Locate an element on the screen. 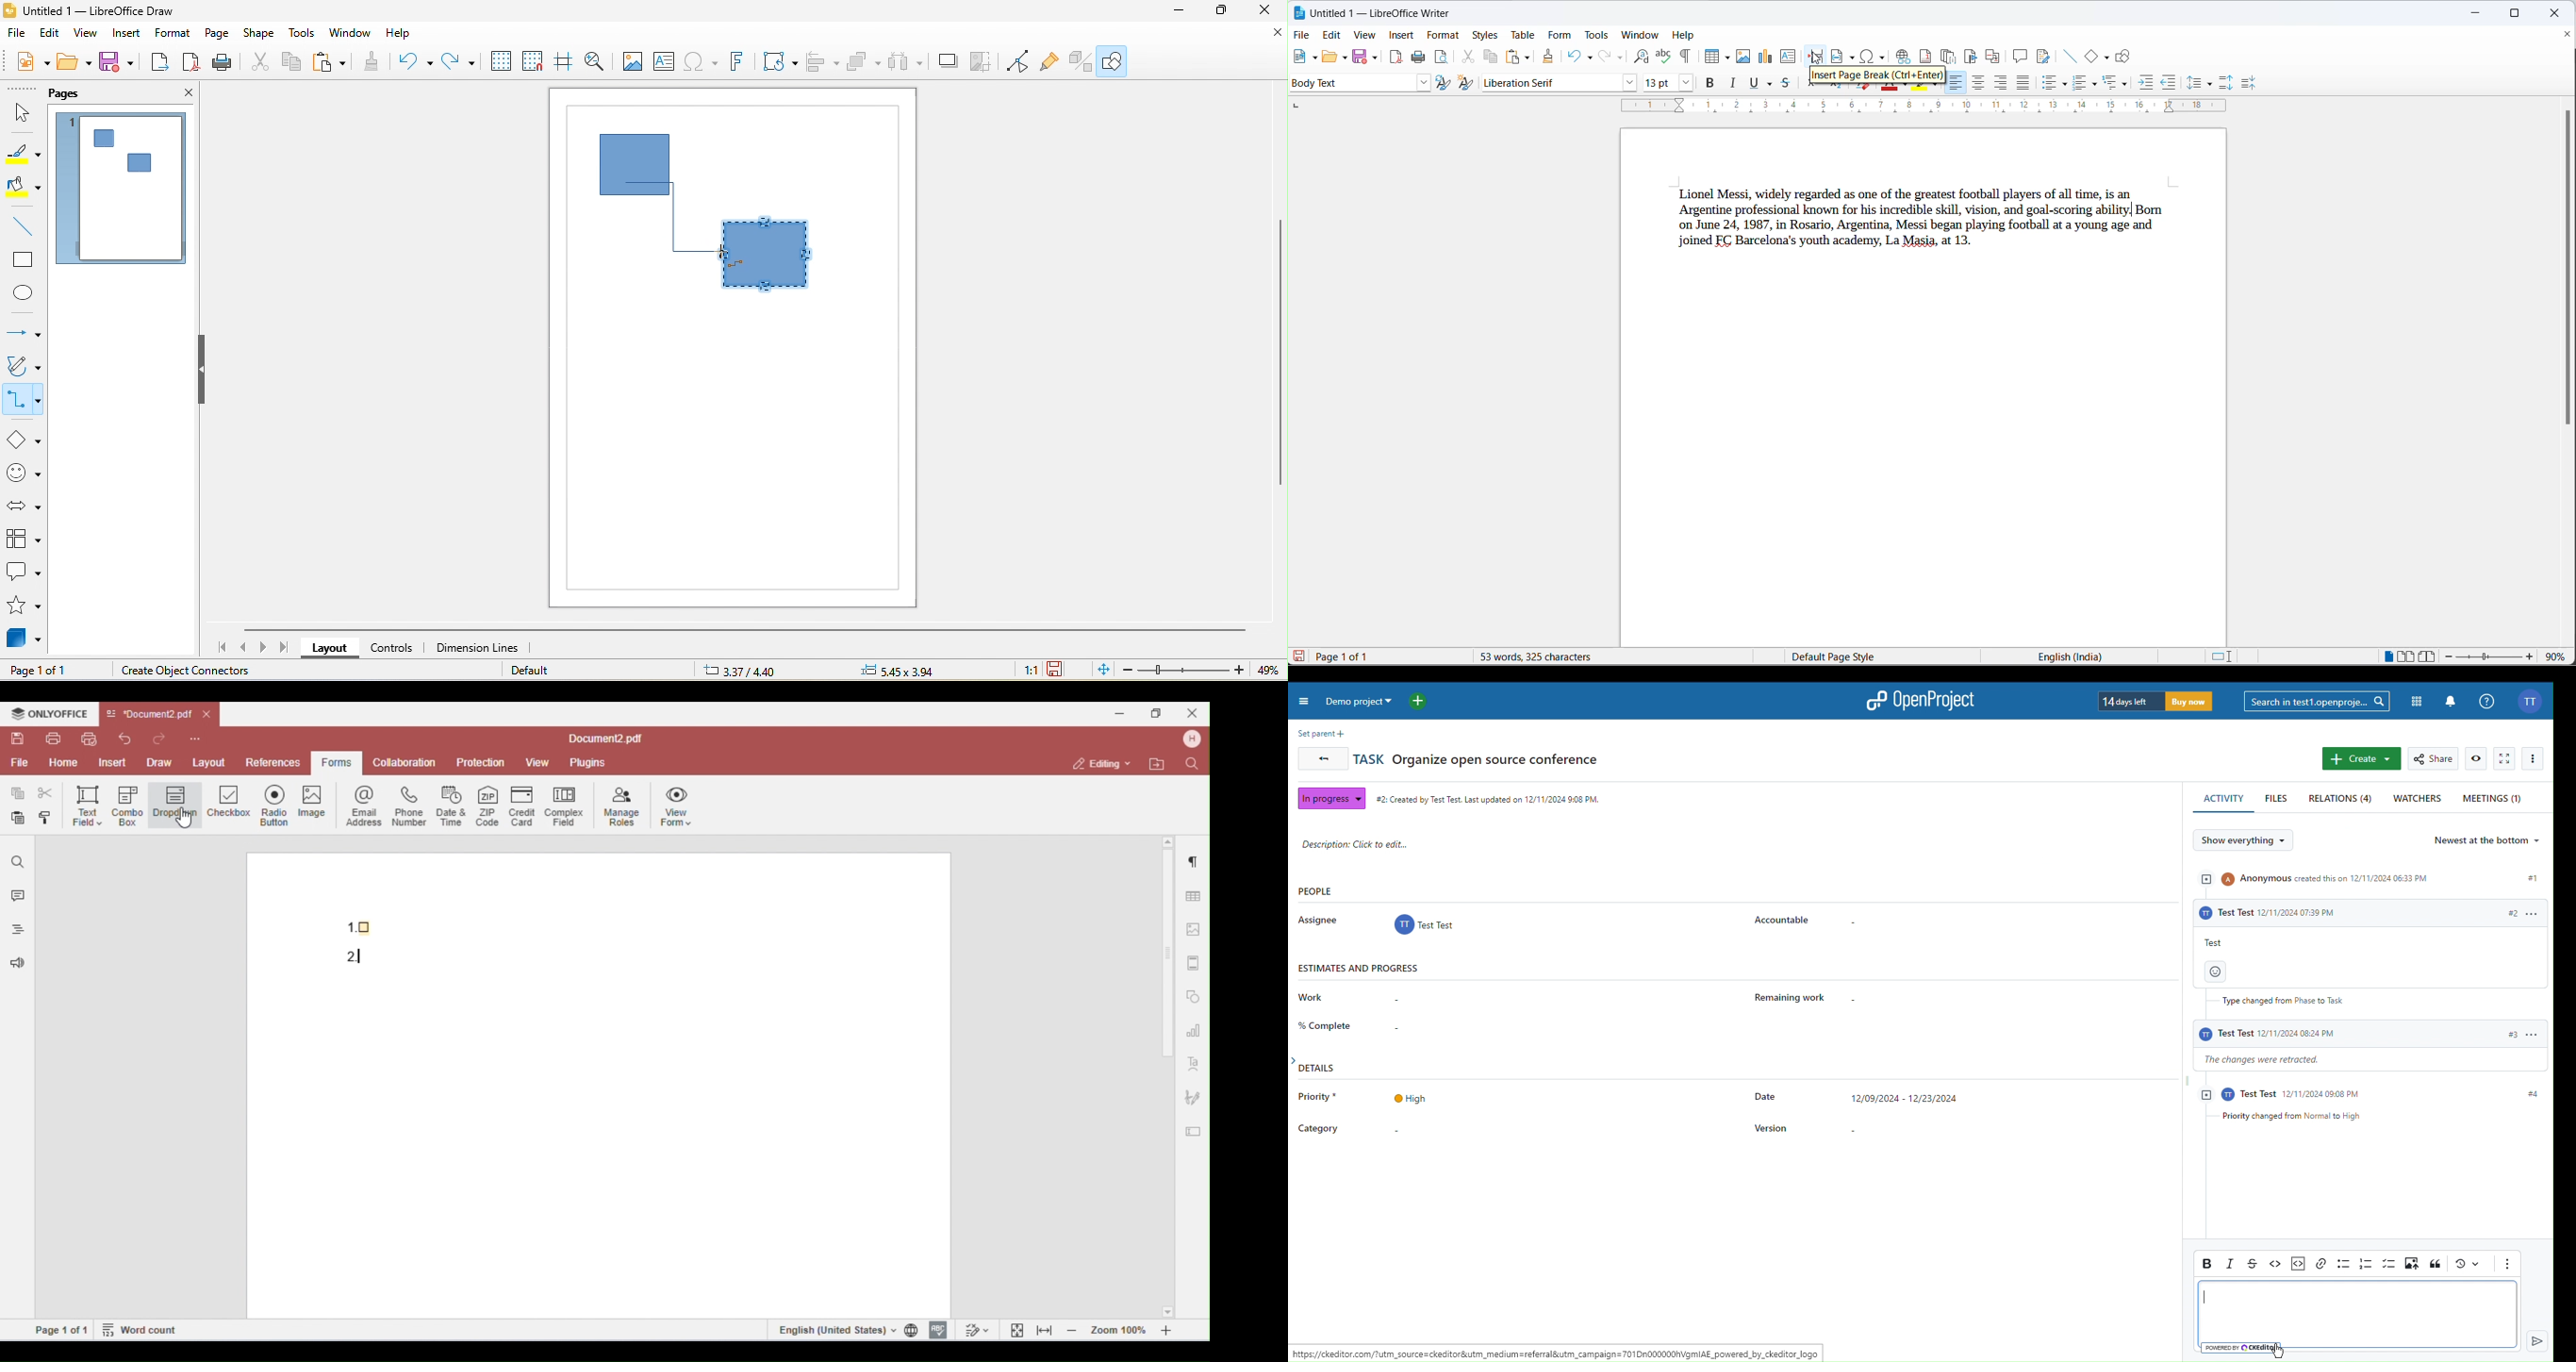  print is located at coordinates (1418, 57).